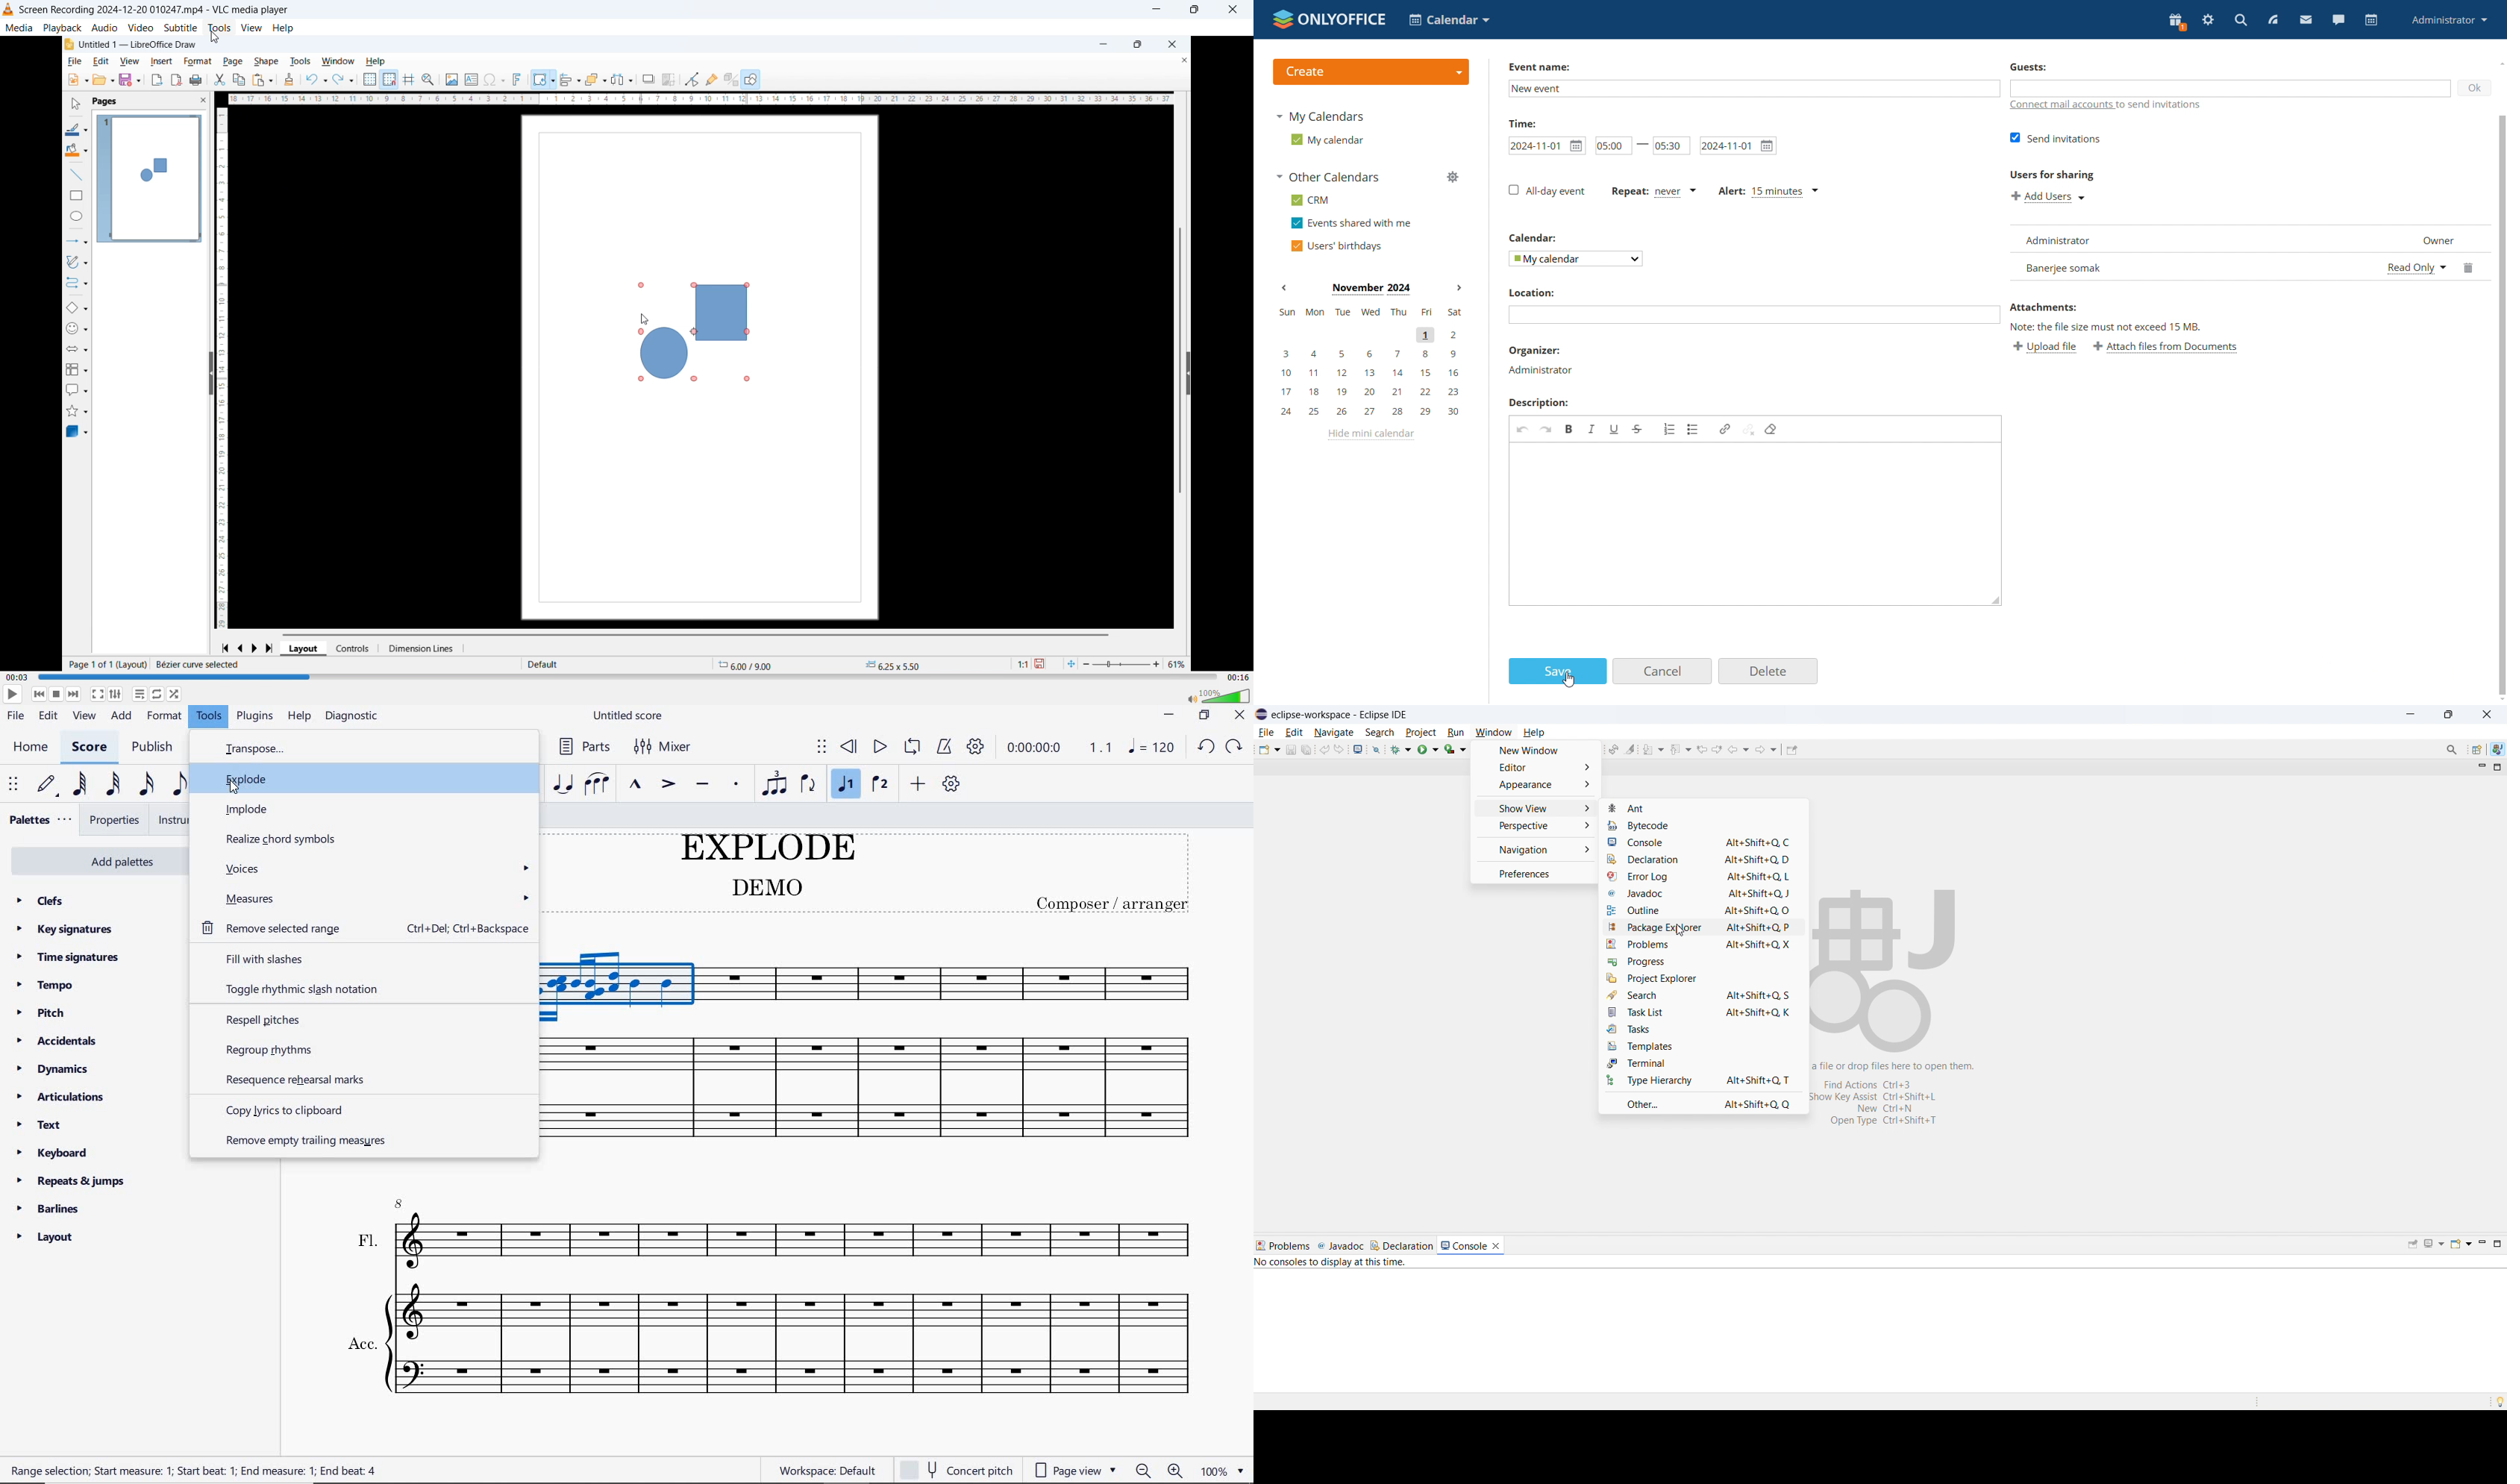 Image resolution: width=2520 pixels, height=1484 pixels. What do you see at coordinates (1236, 747) in the screenshot?
I see `redo` at bounding box center [1236, 747].